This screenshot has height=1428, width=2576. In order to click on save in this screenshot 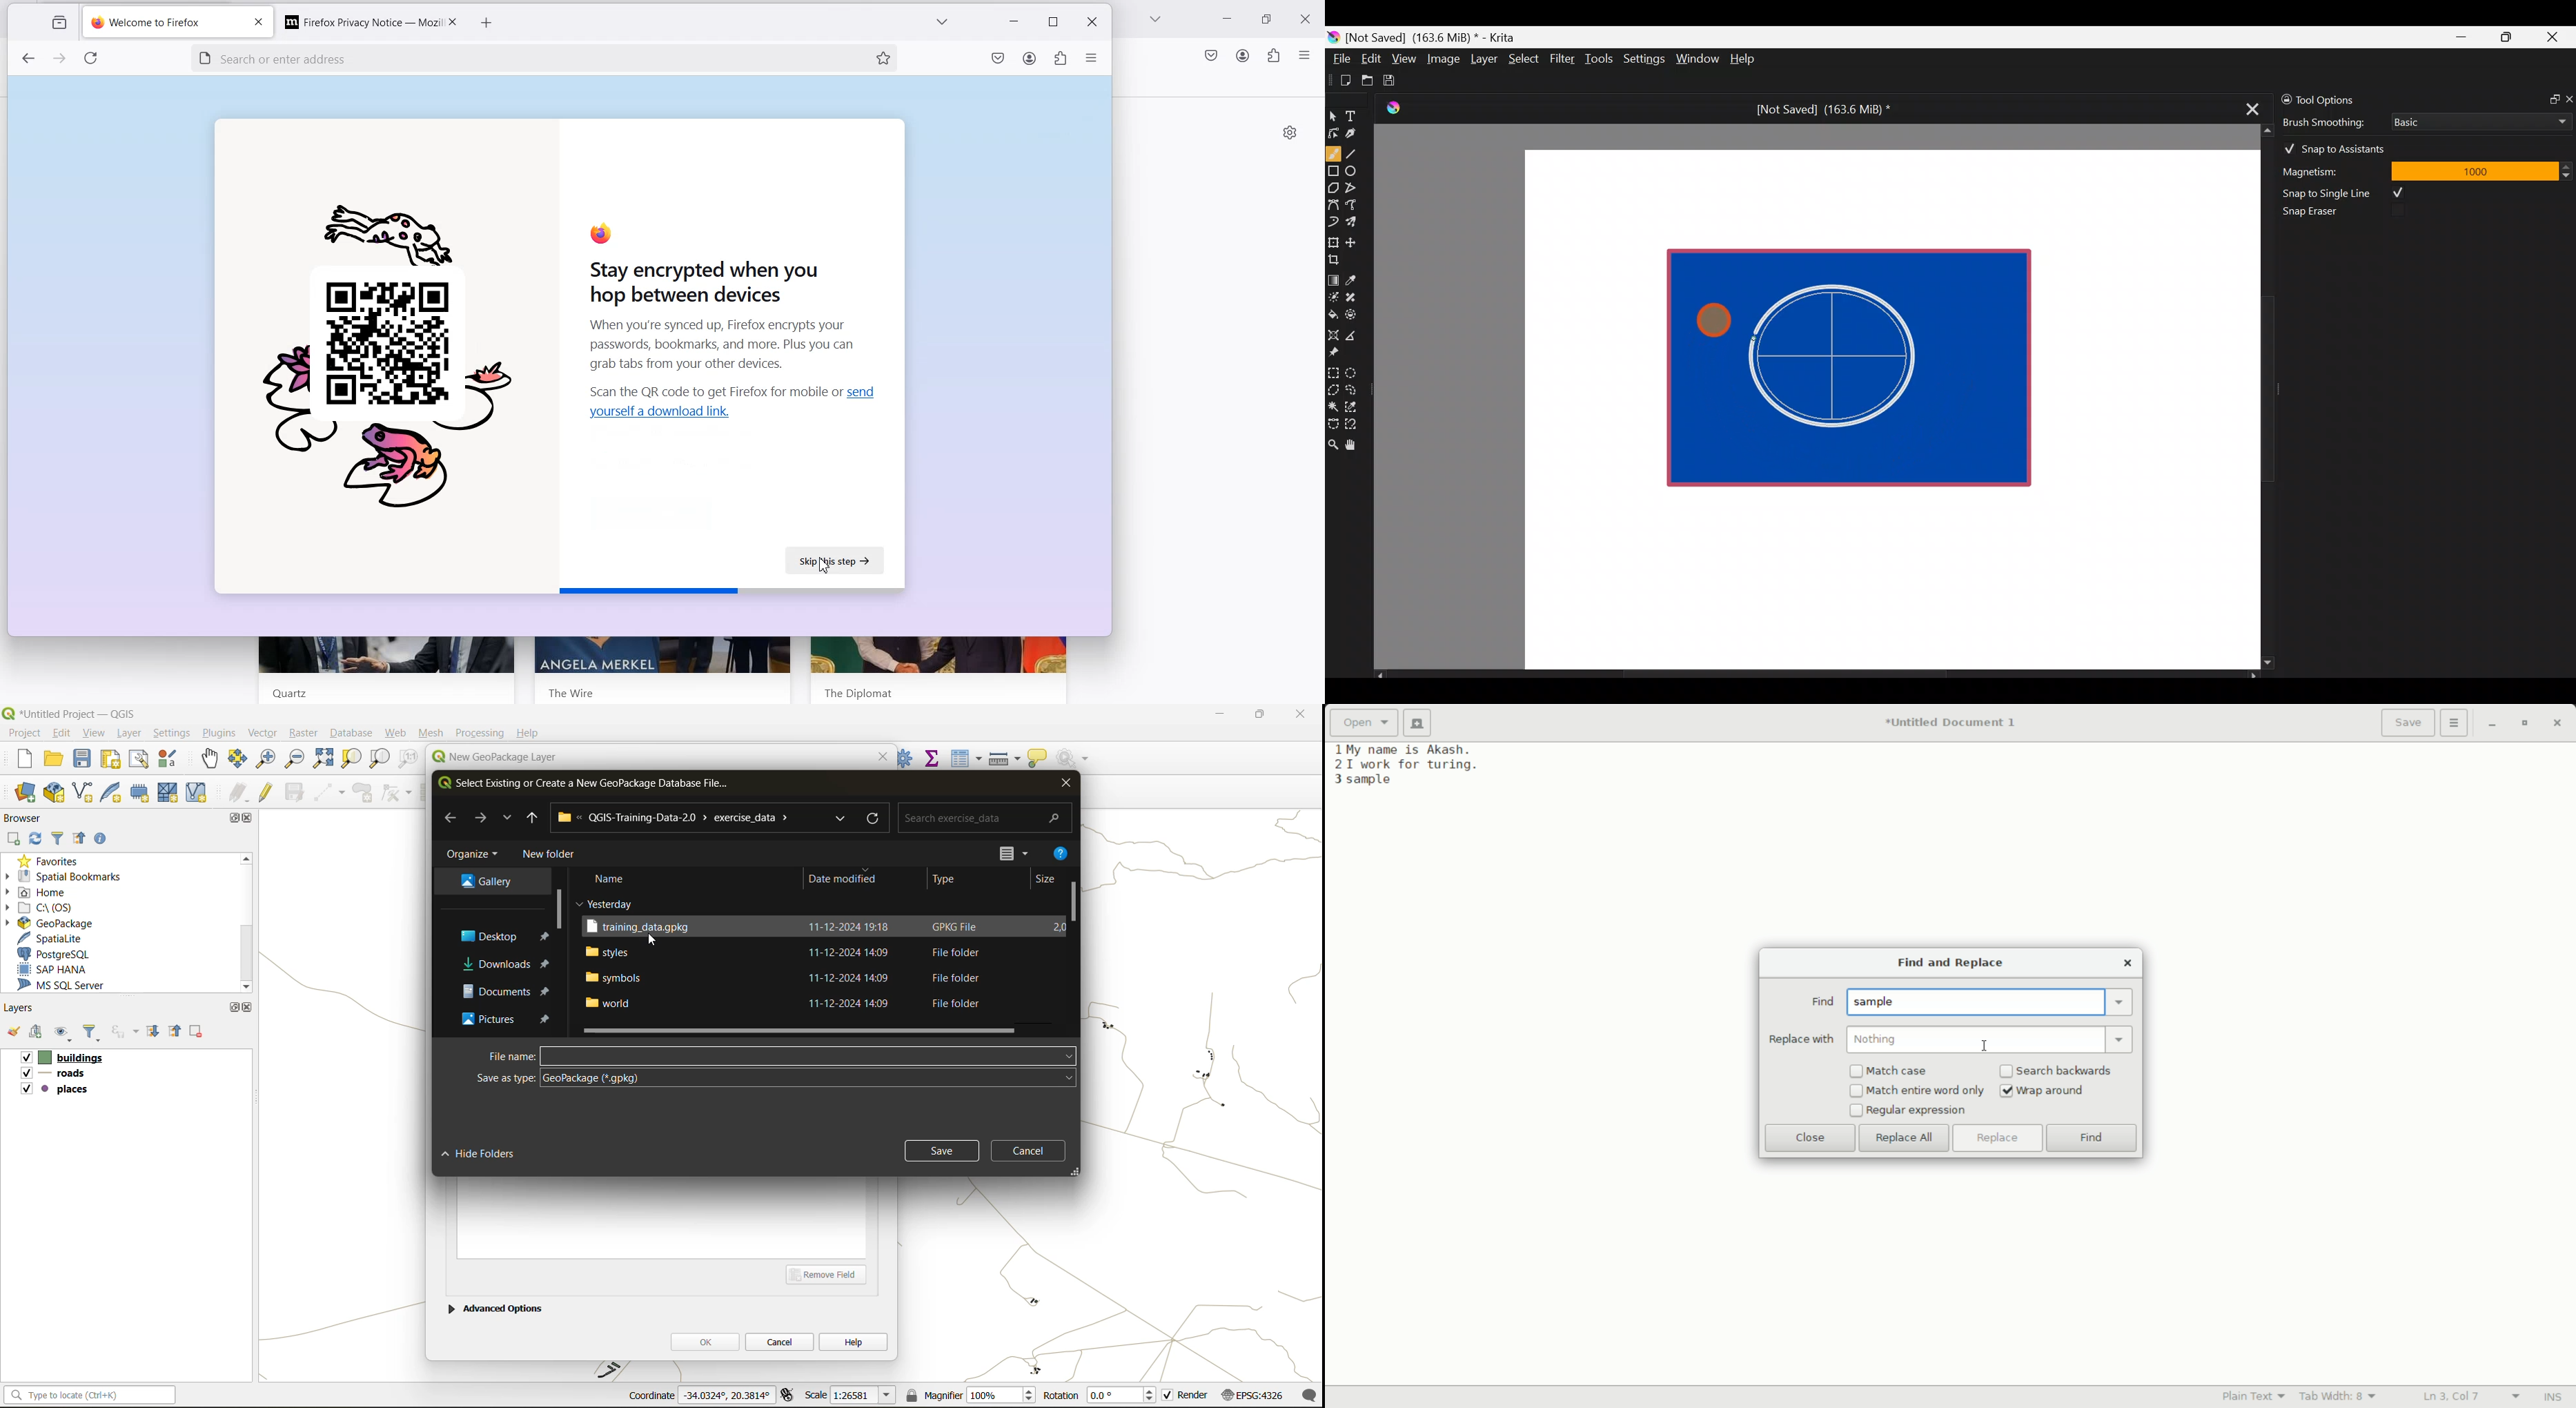, I will do `click(83, 762)`.